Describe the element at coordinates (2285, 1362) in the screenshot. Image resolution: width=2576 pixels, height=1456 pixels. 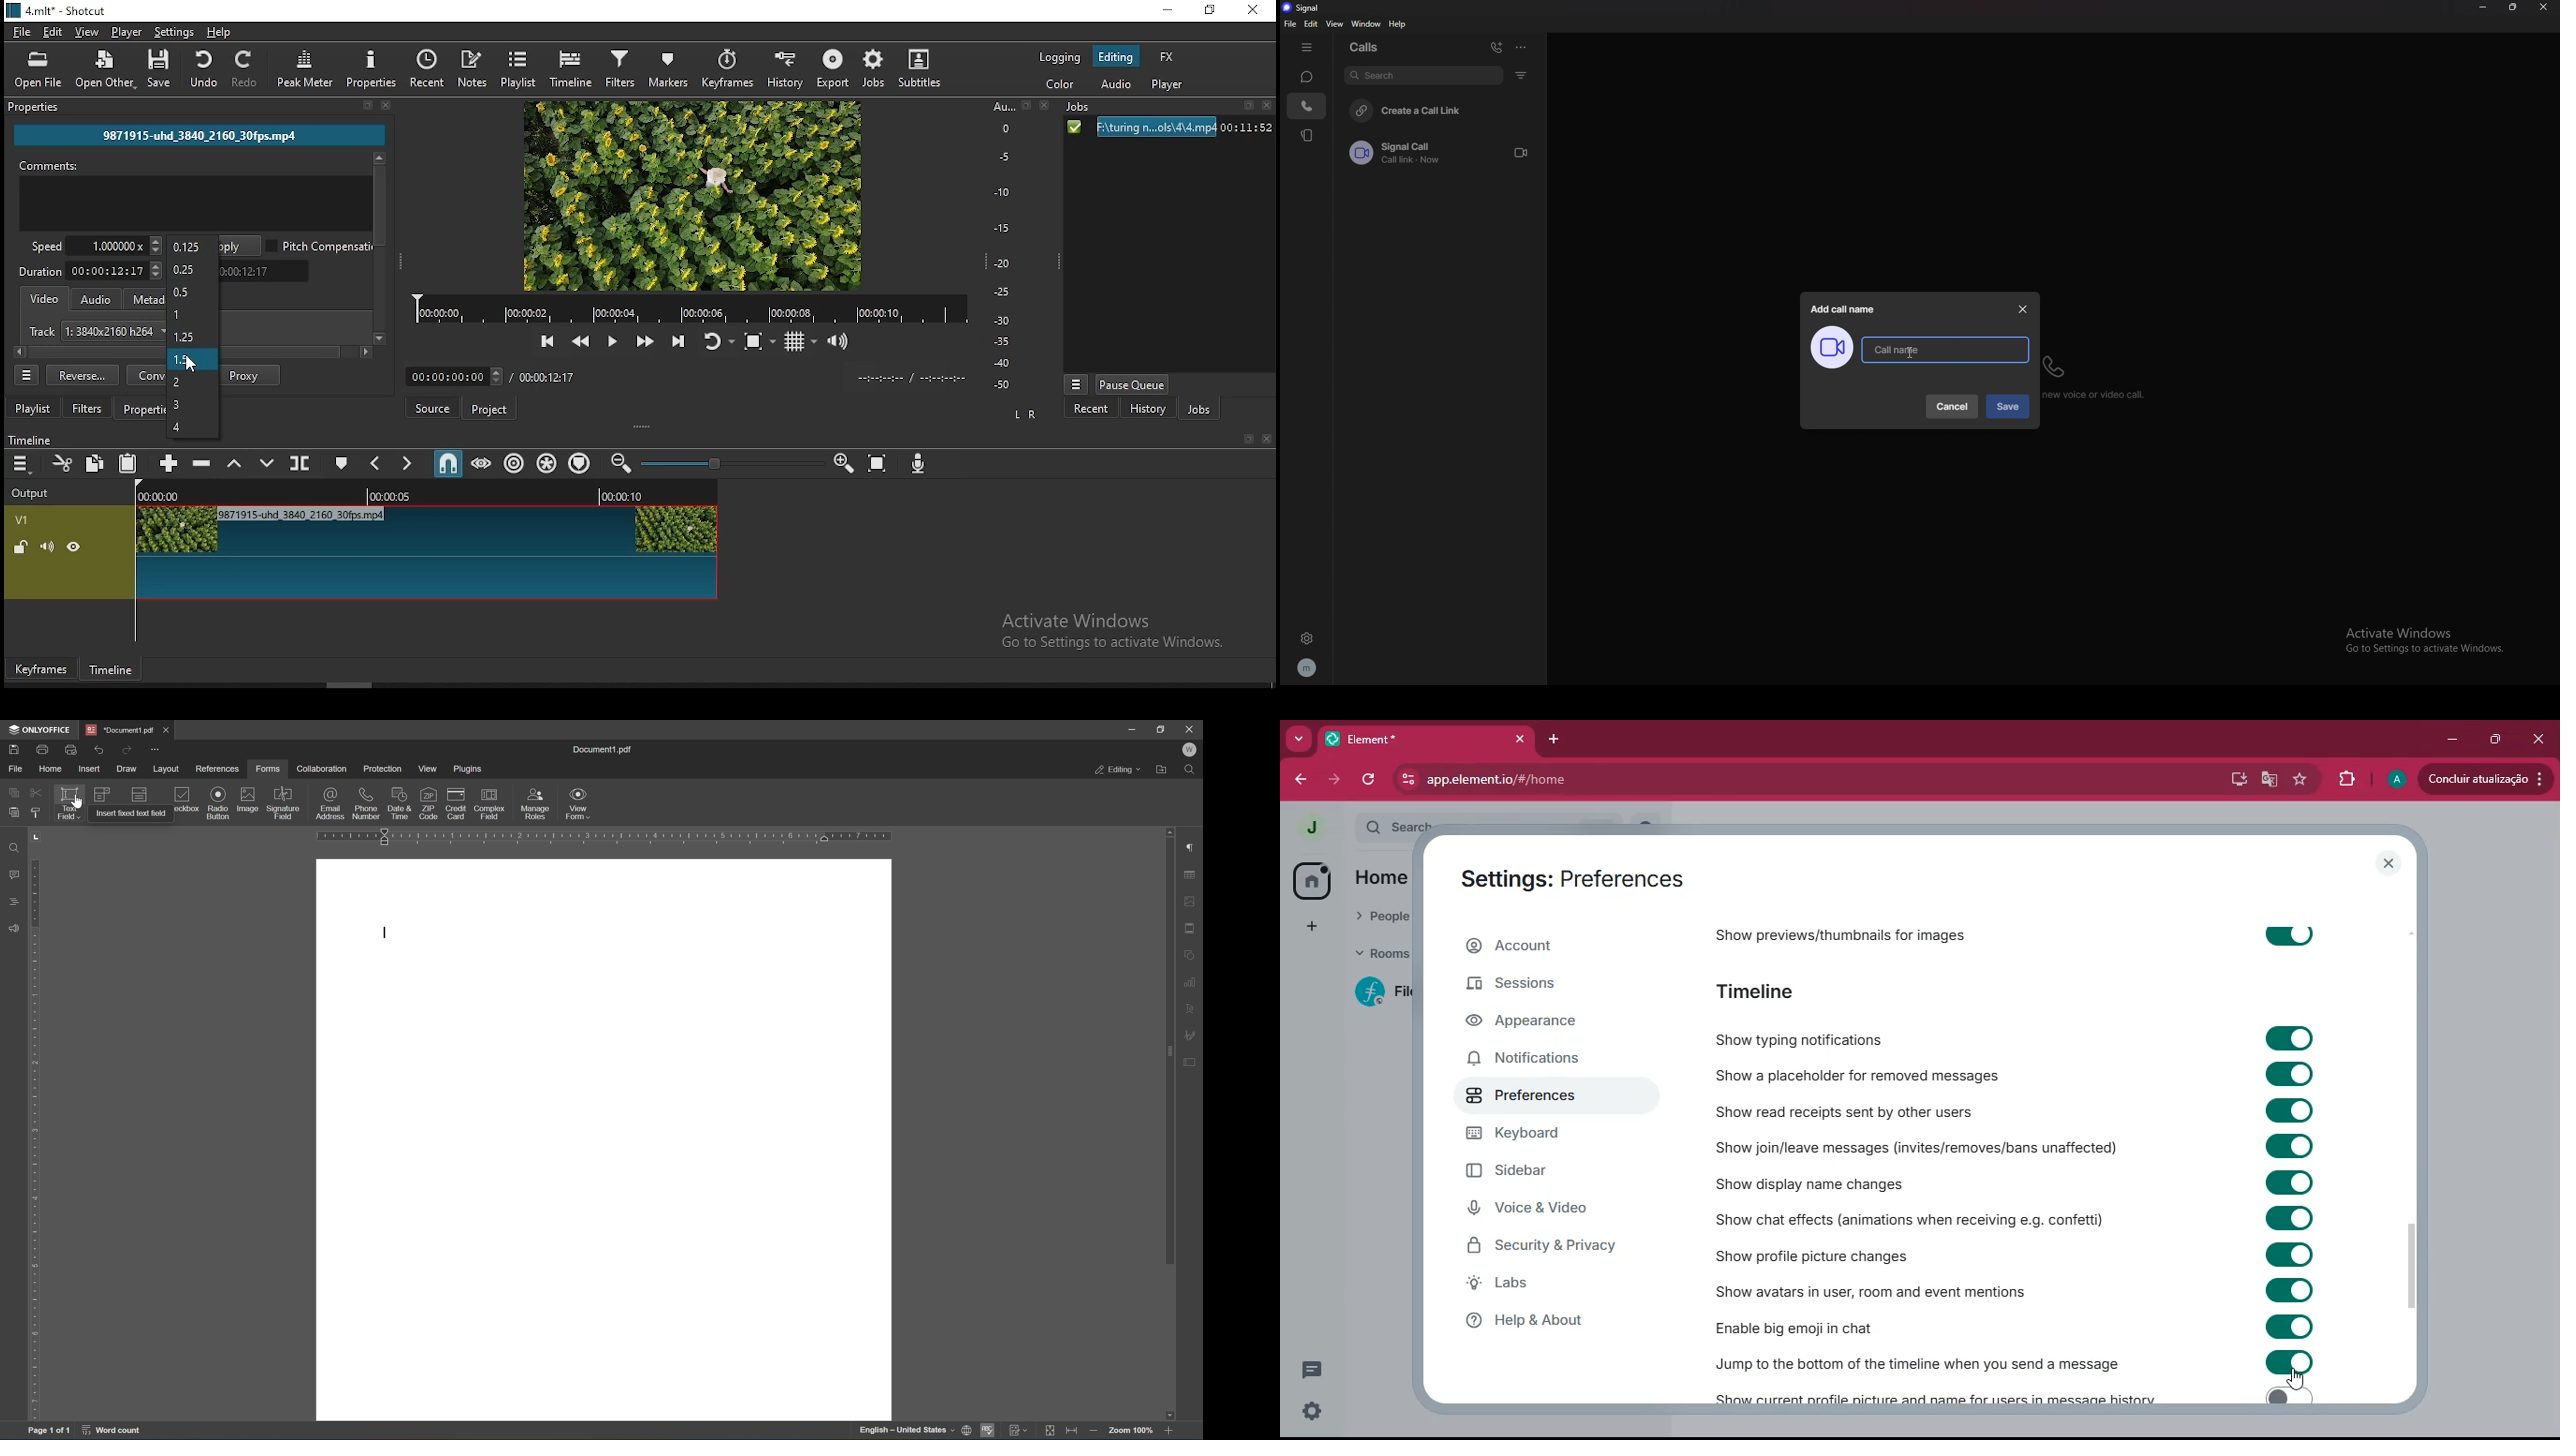
I see `toggle on ` at that location.